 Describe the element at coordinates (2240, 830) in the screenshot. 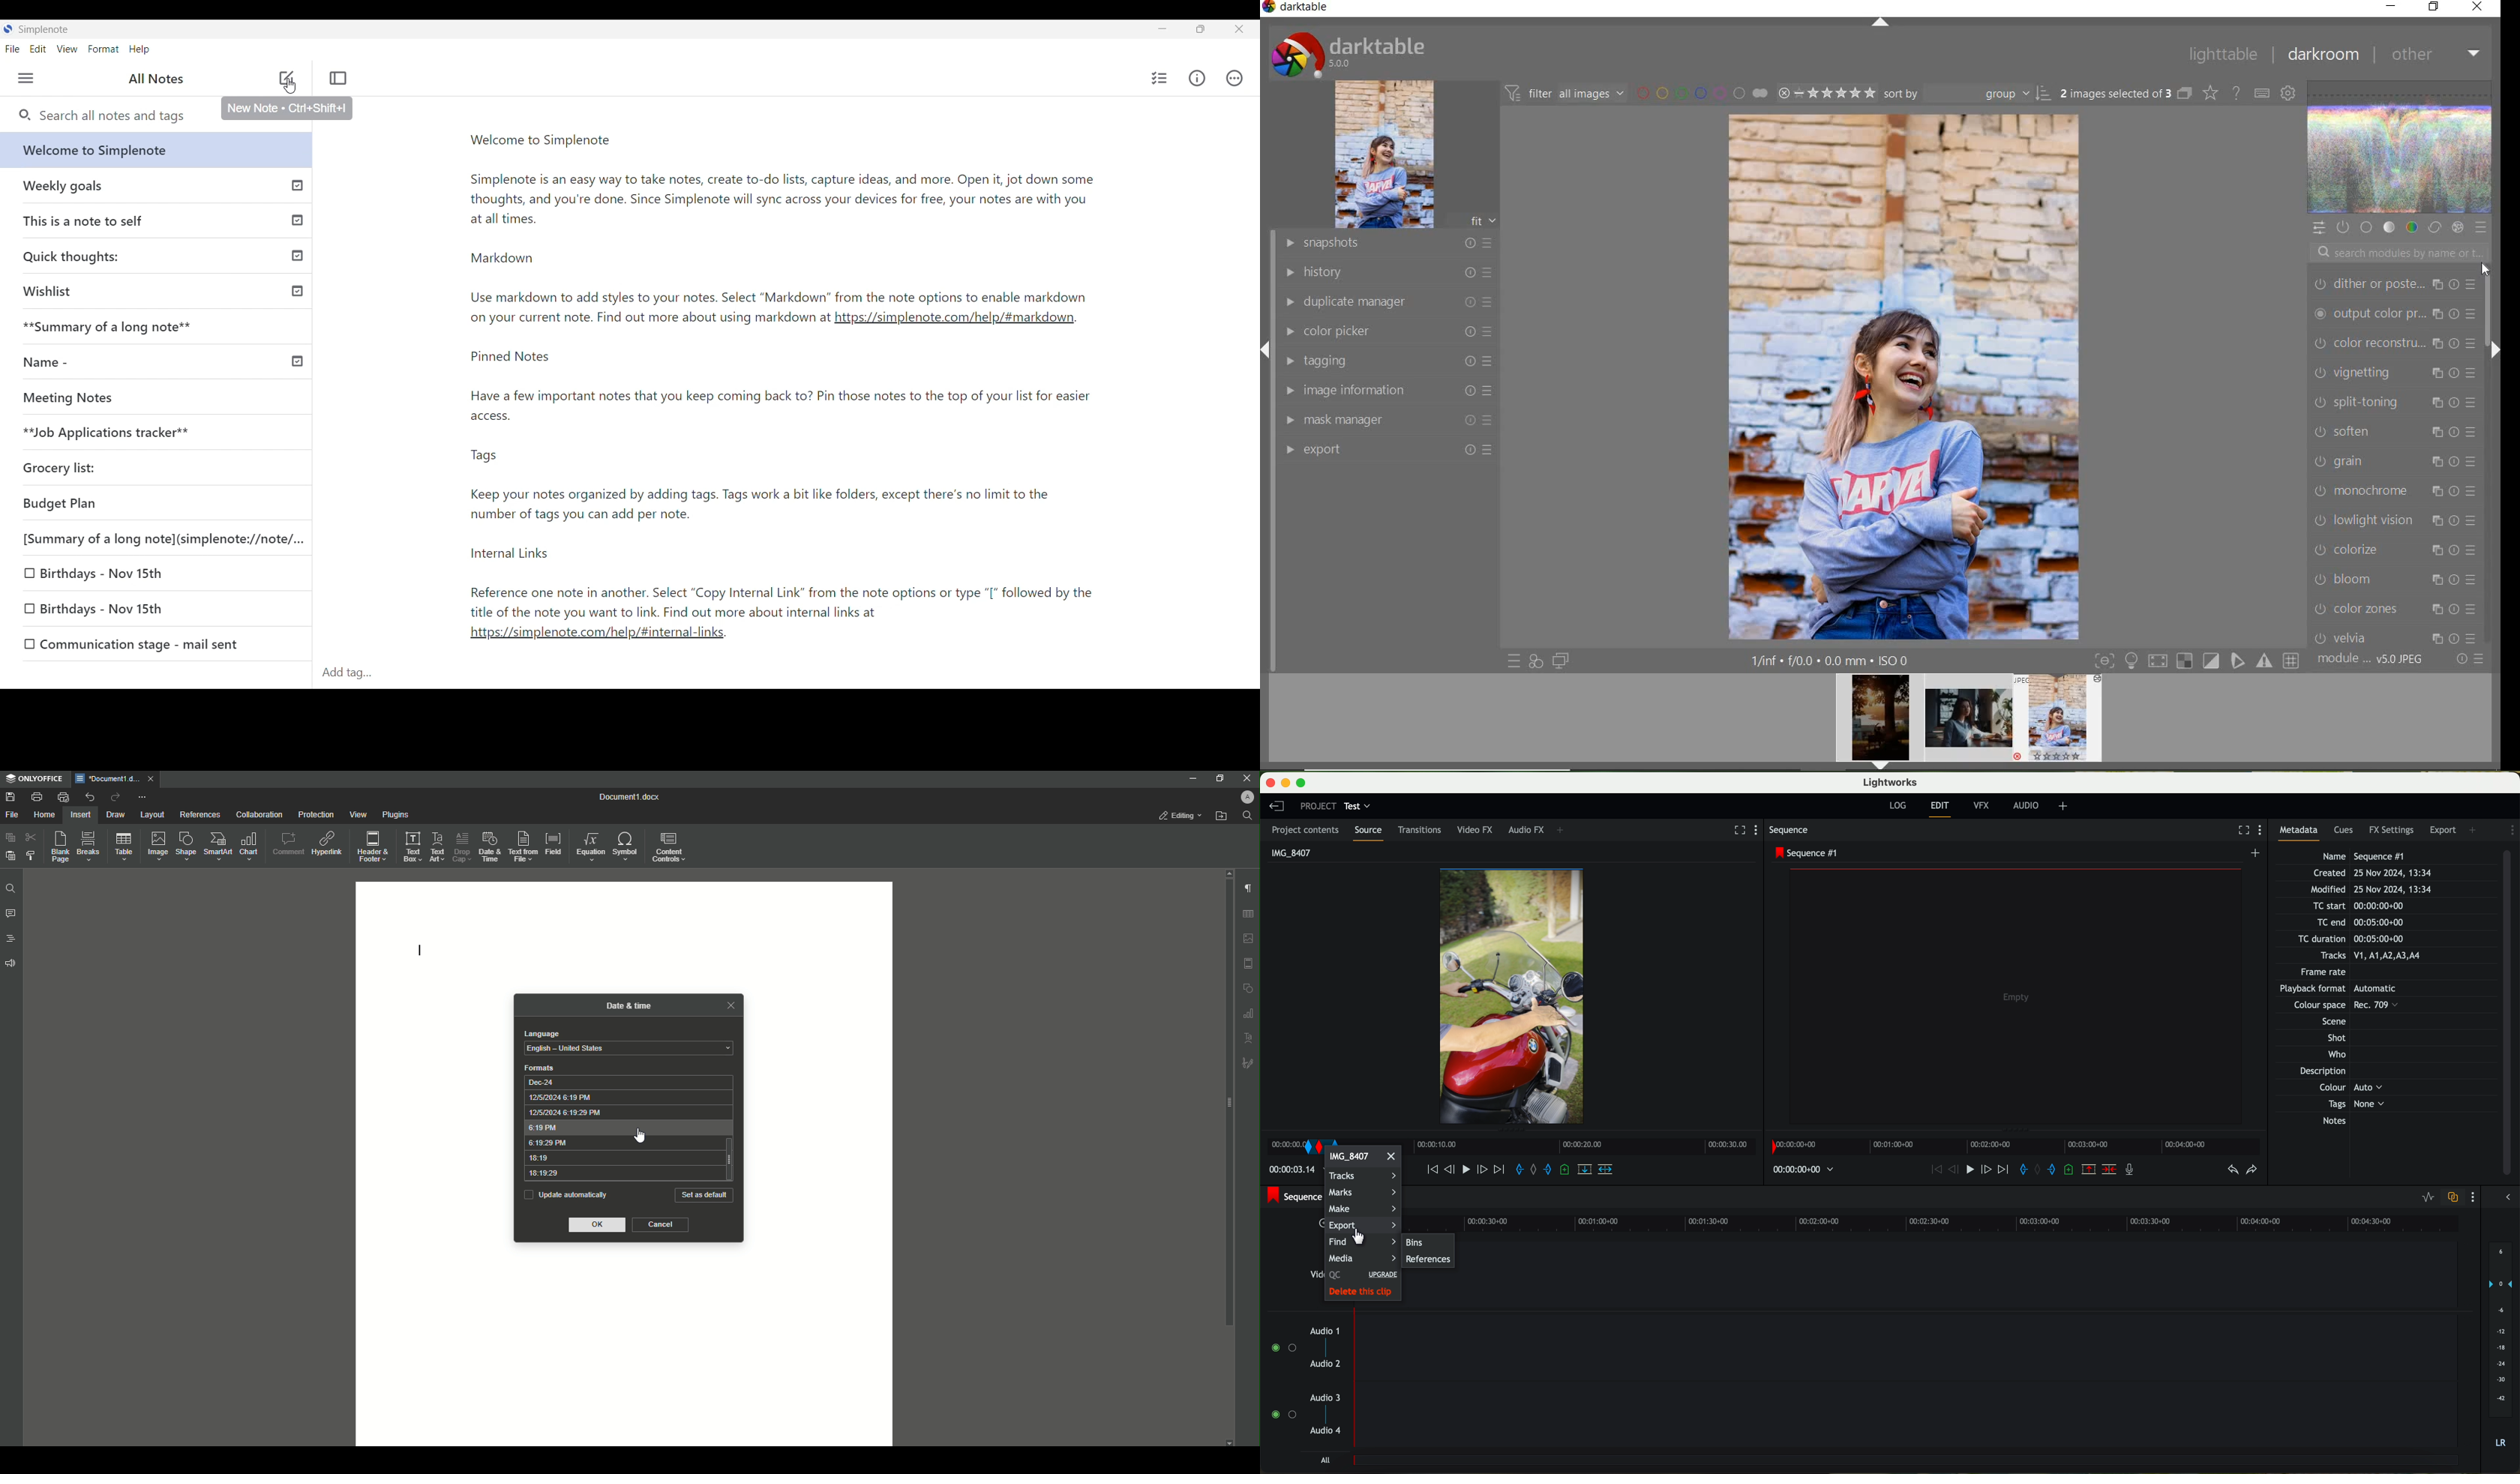

I see `fullscreen` at that location.